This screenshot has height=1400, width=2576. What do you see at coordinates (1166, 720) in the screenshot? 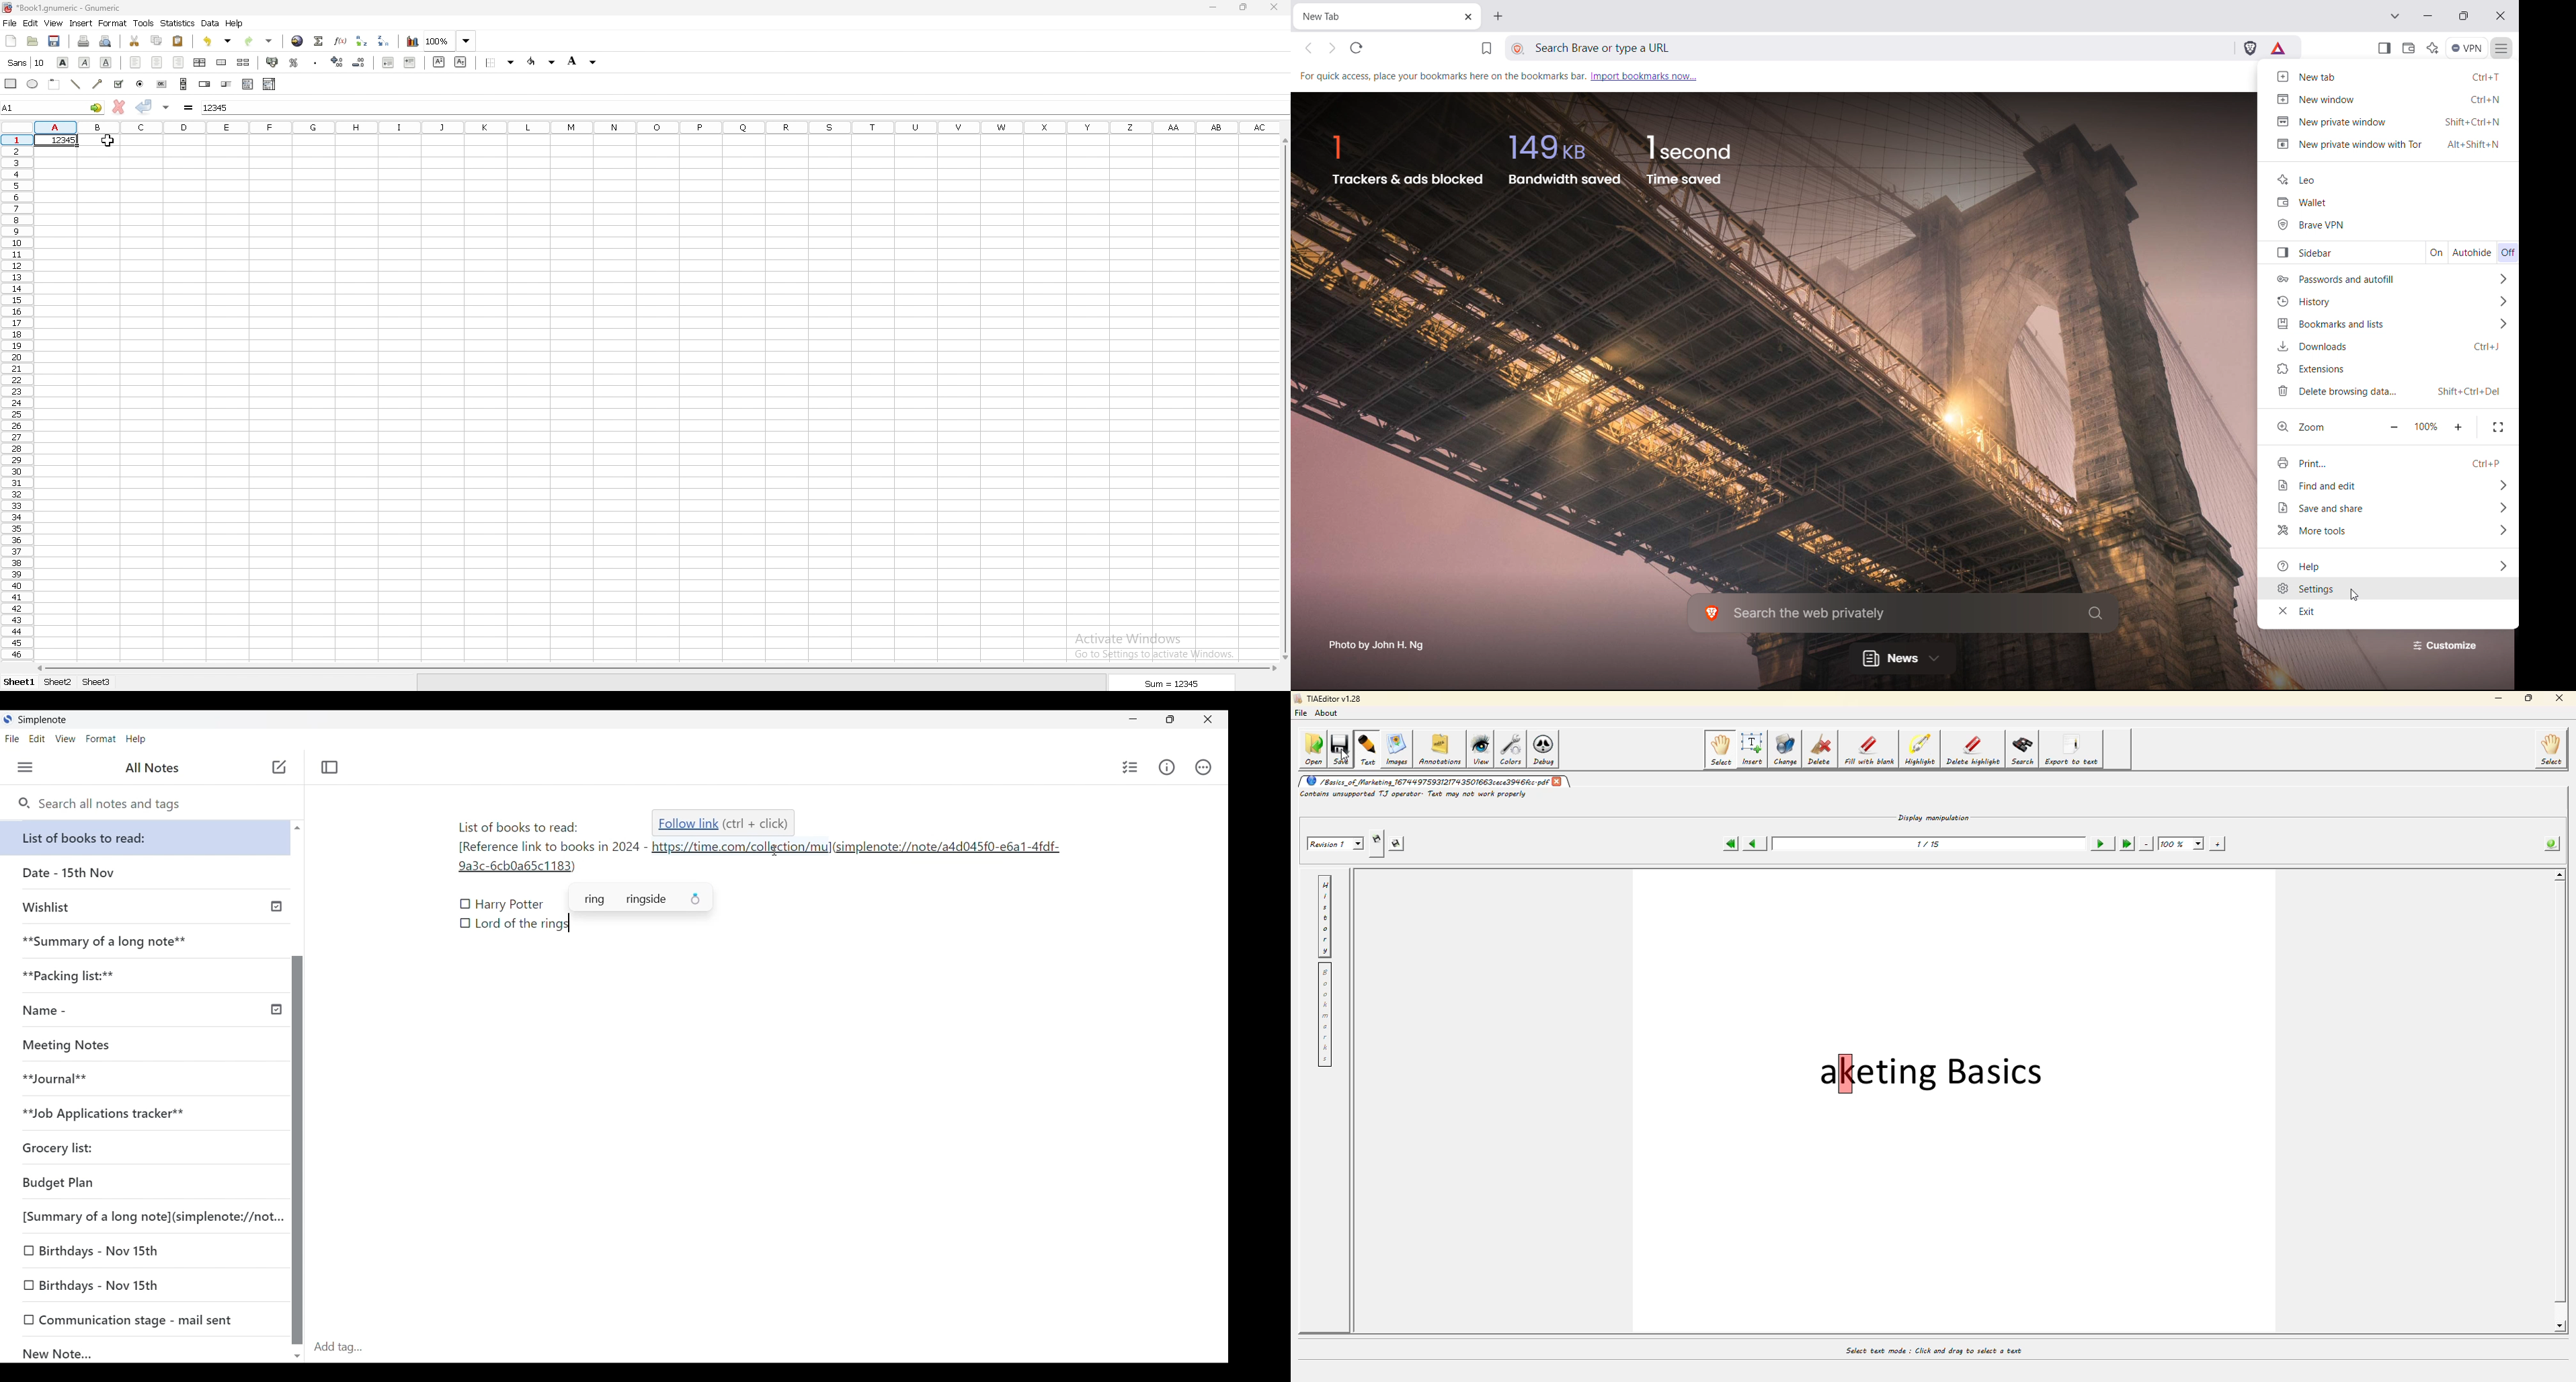
I see `Resize` at bounding box center [1166, 720].